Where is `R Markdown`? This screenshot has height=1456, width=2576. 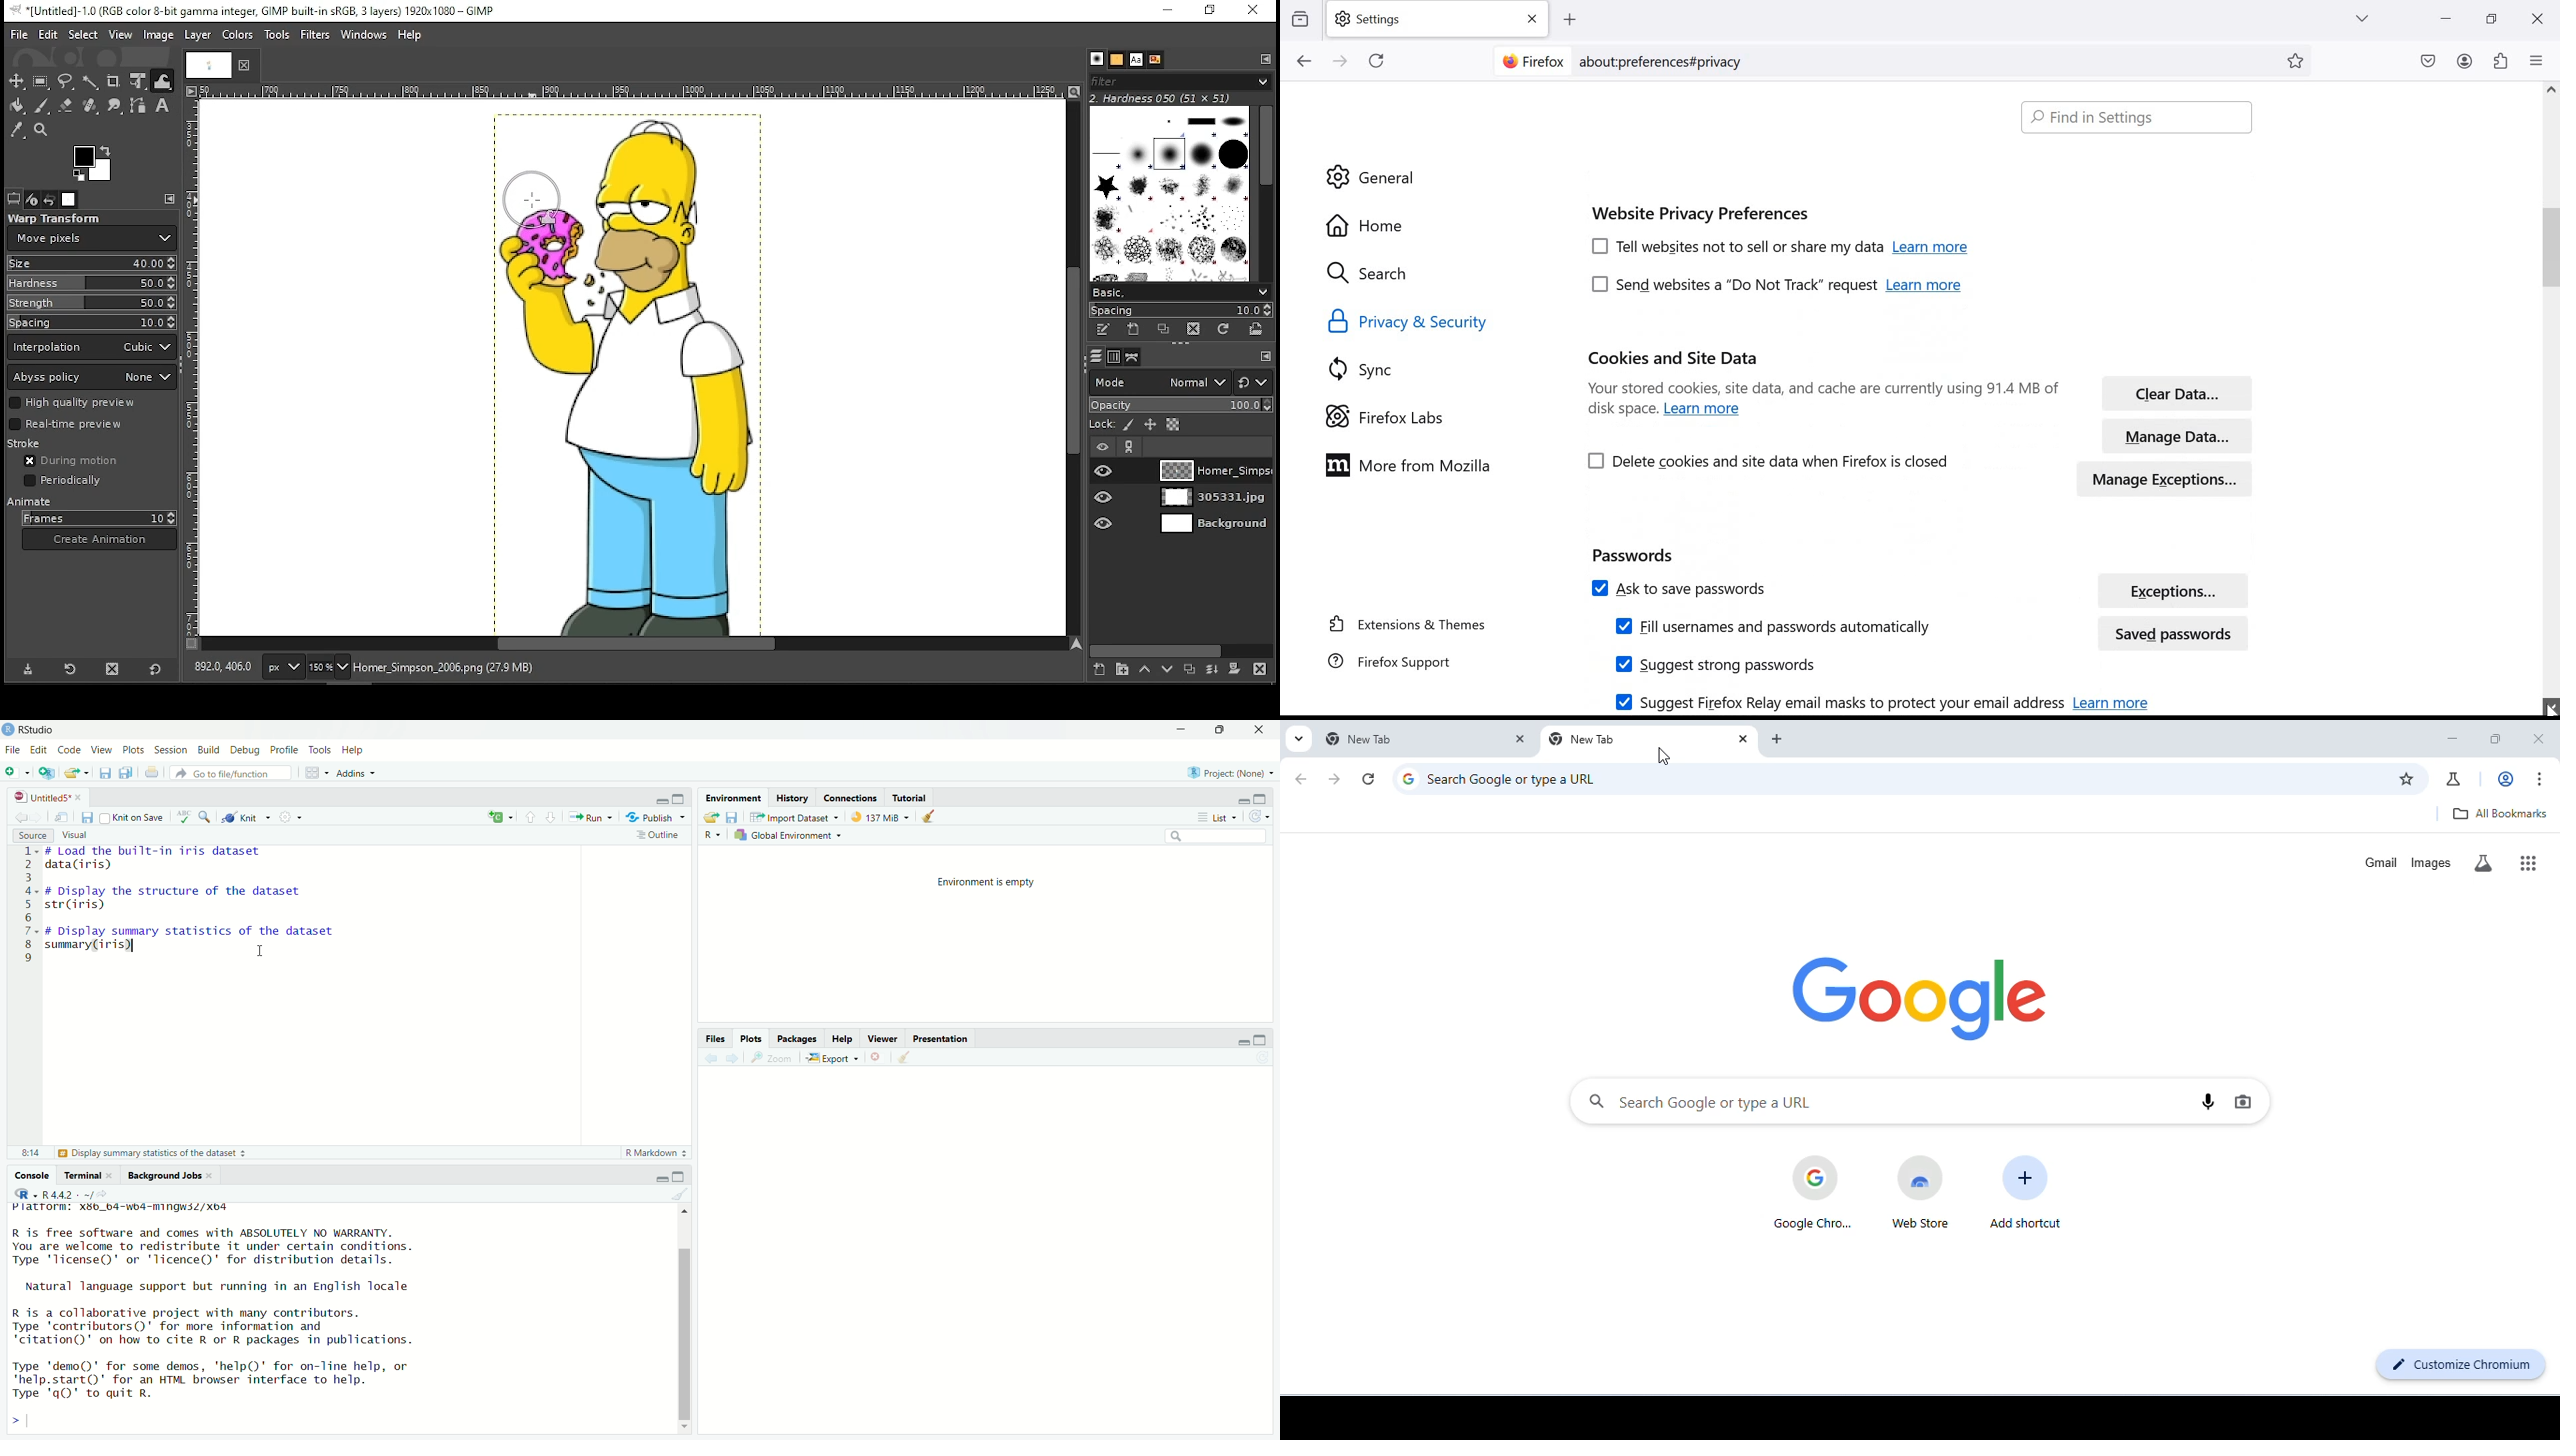 R Markdown is located at coordinates (656, 1152).